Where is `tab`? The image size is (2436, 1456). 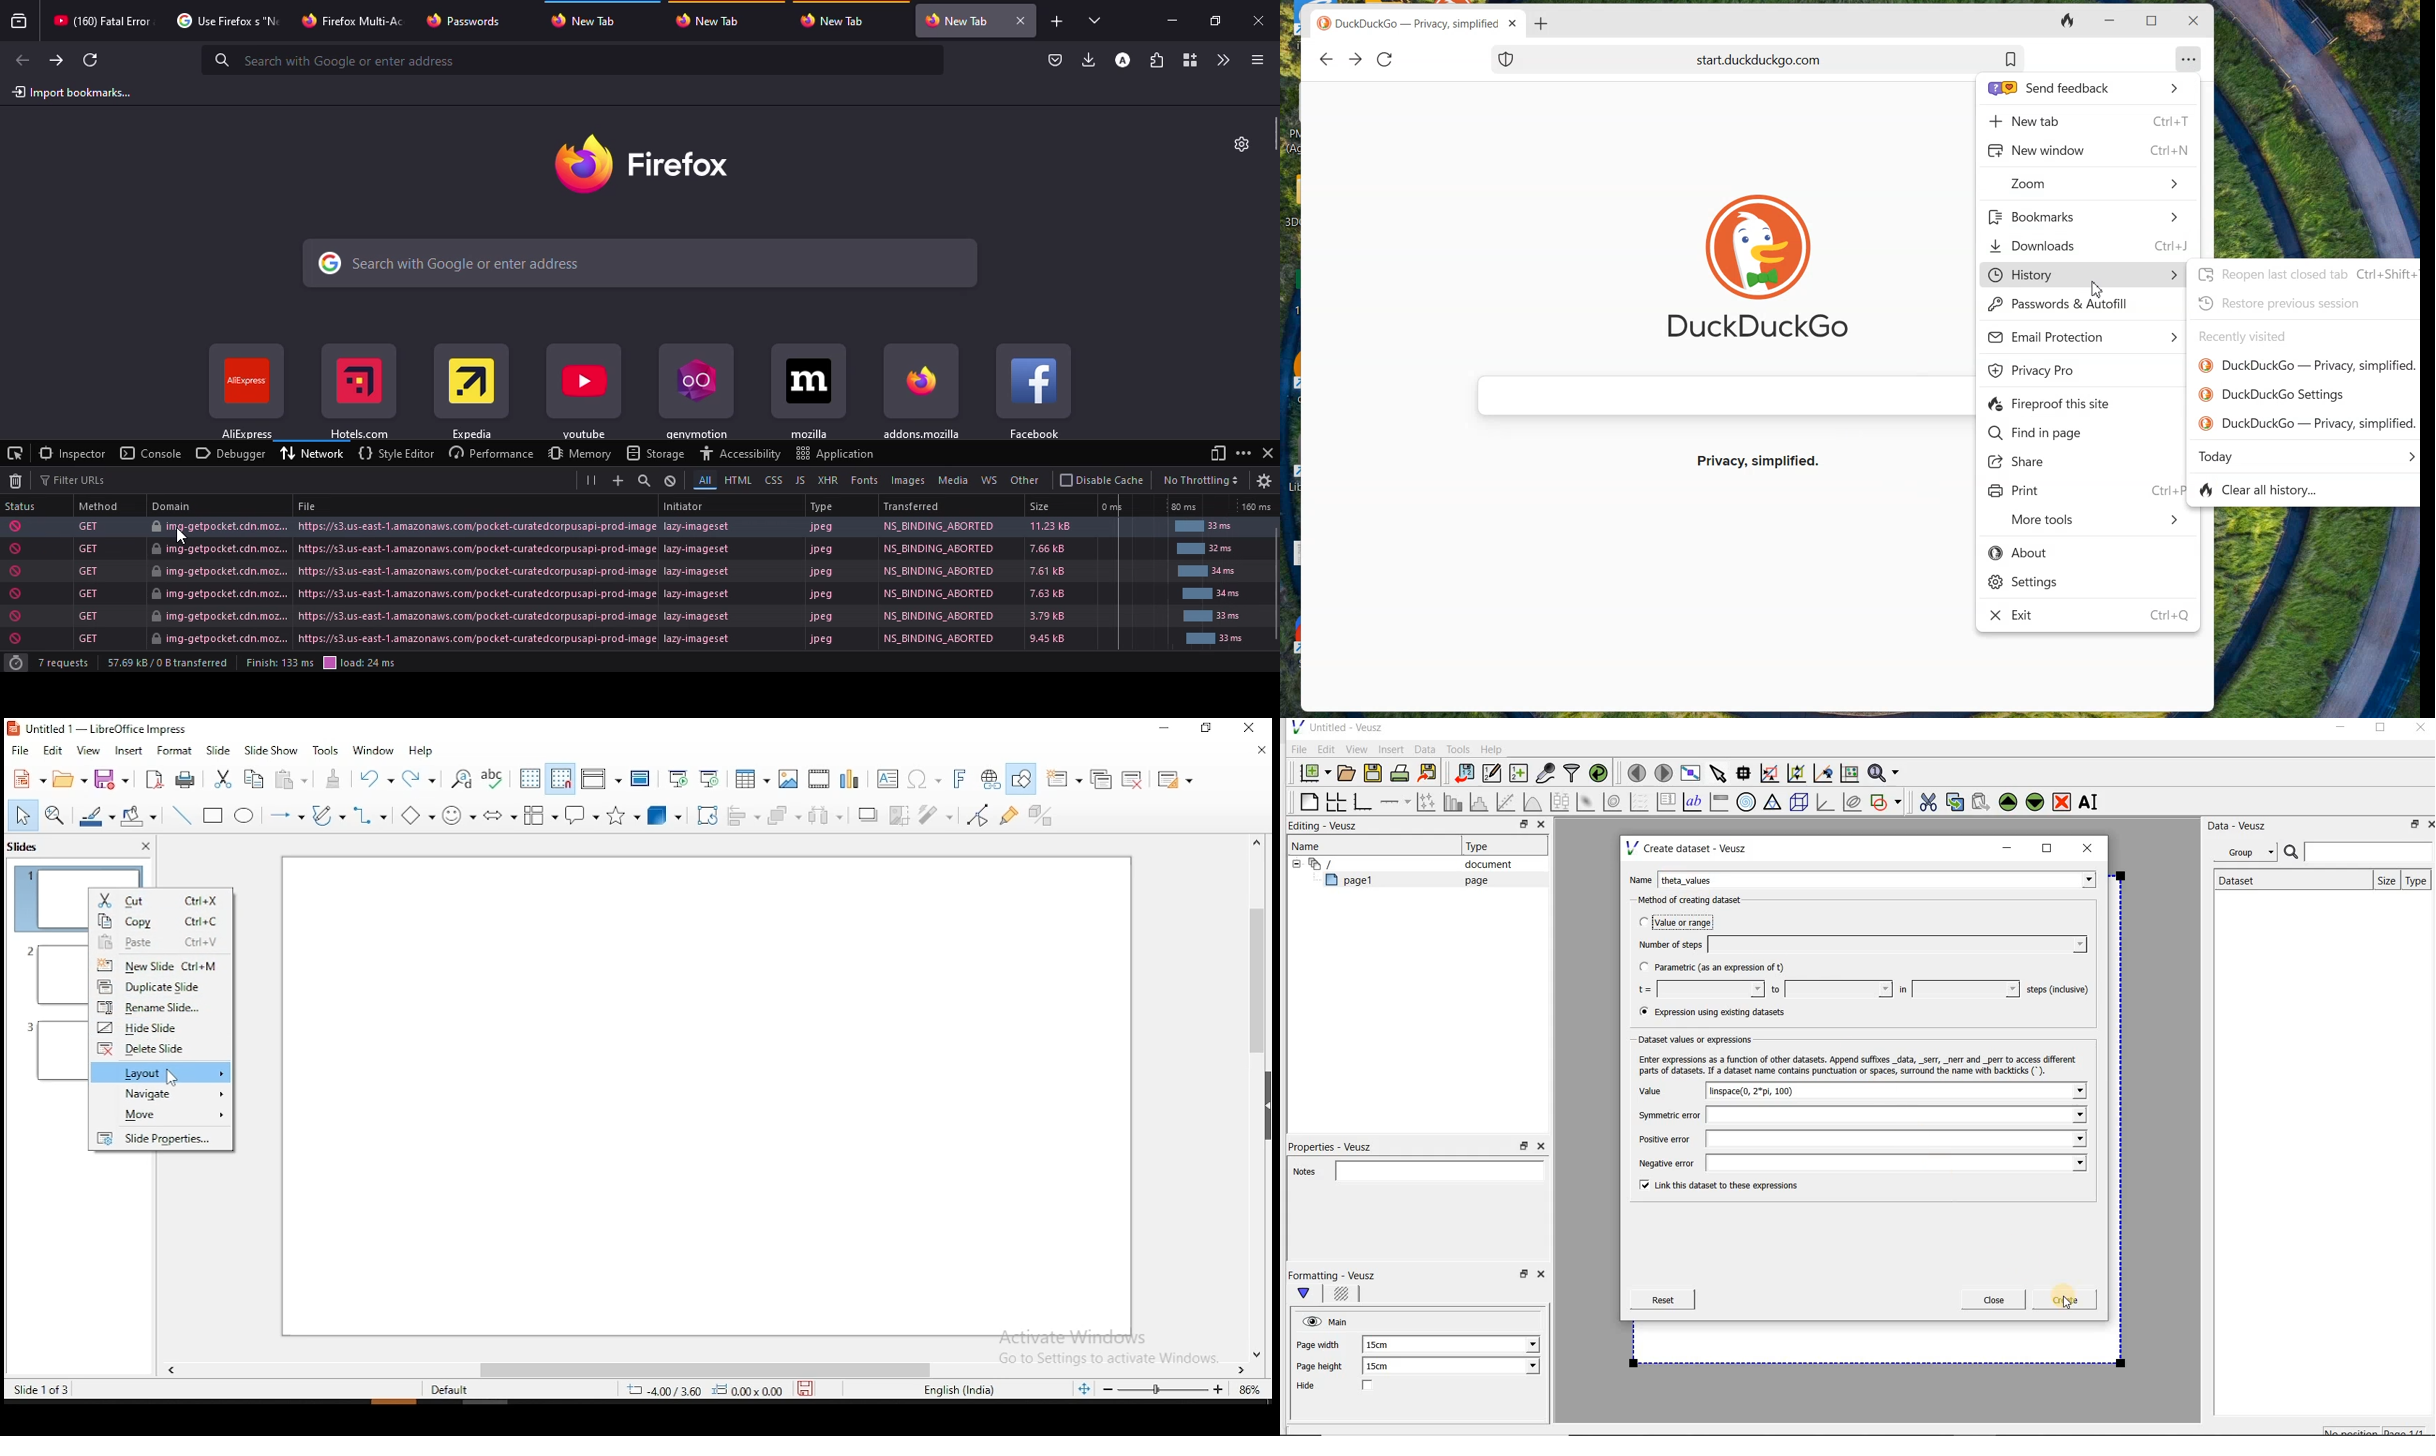
tab is located at coordinates (105, 21).